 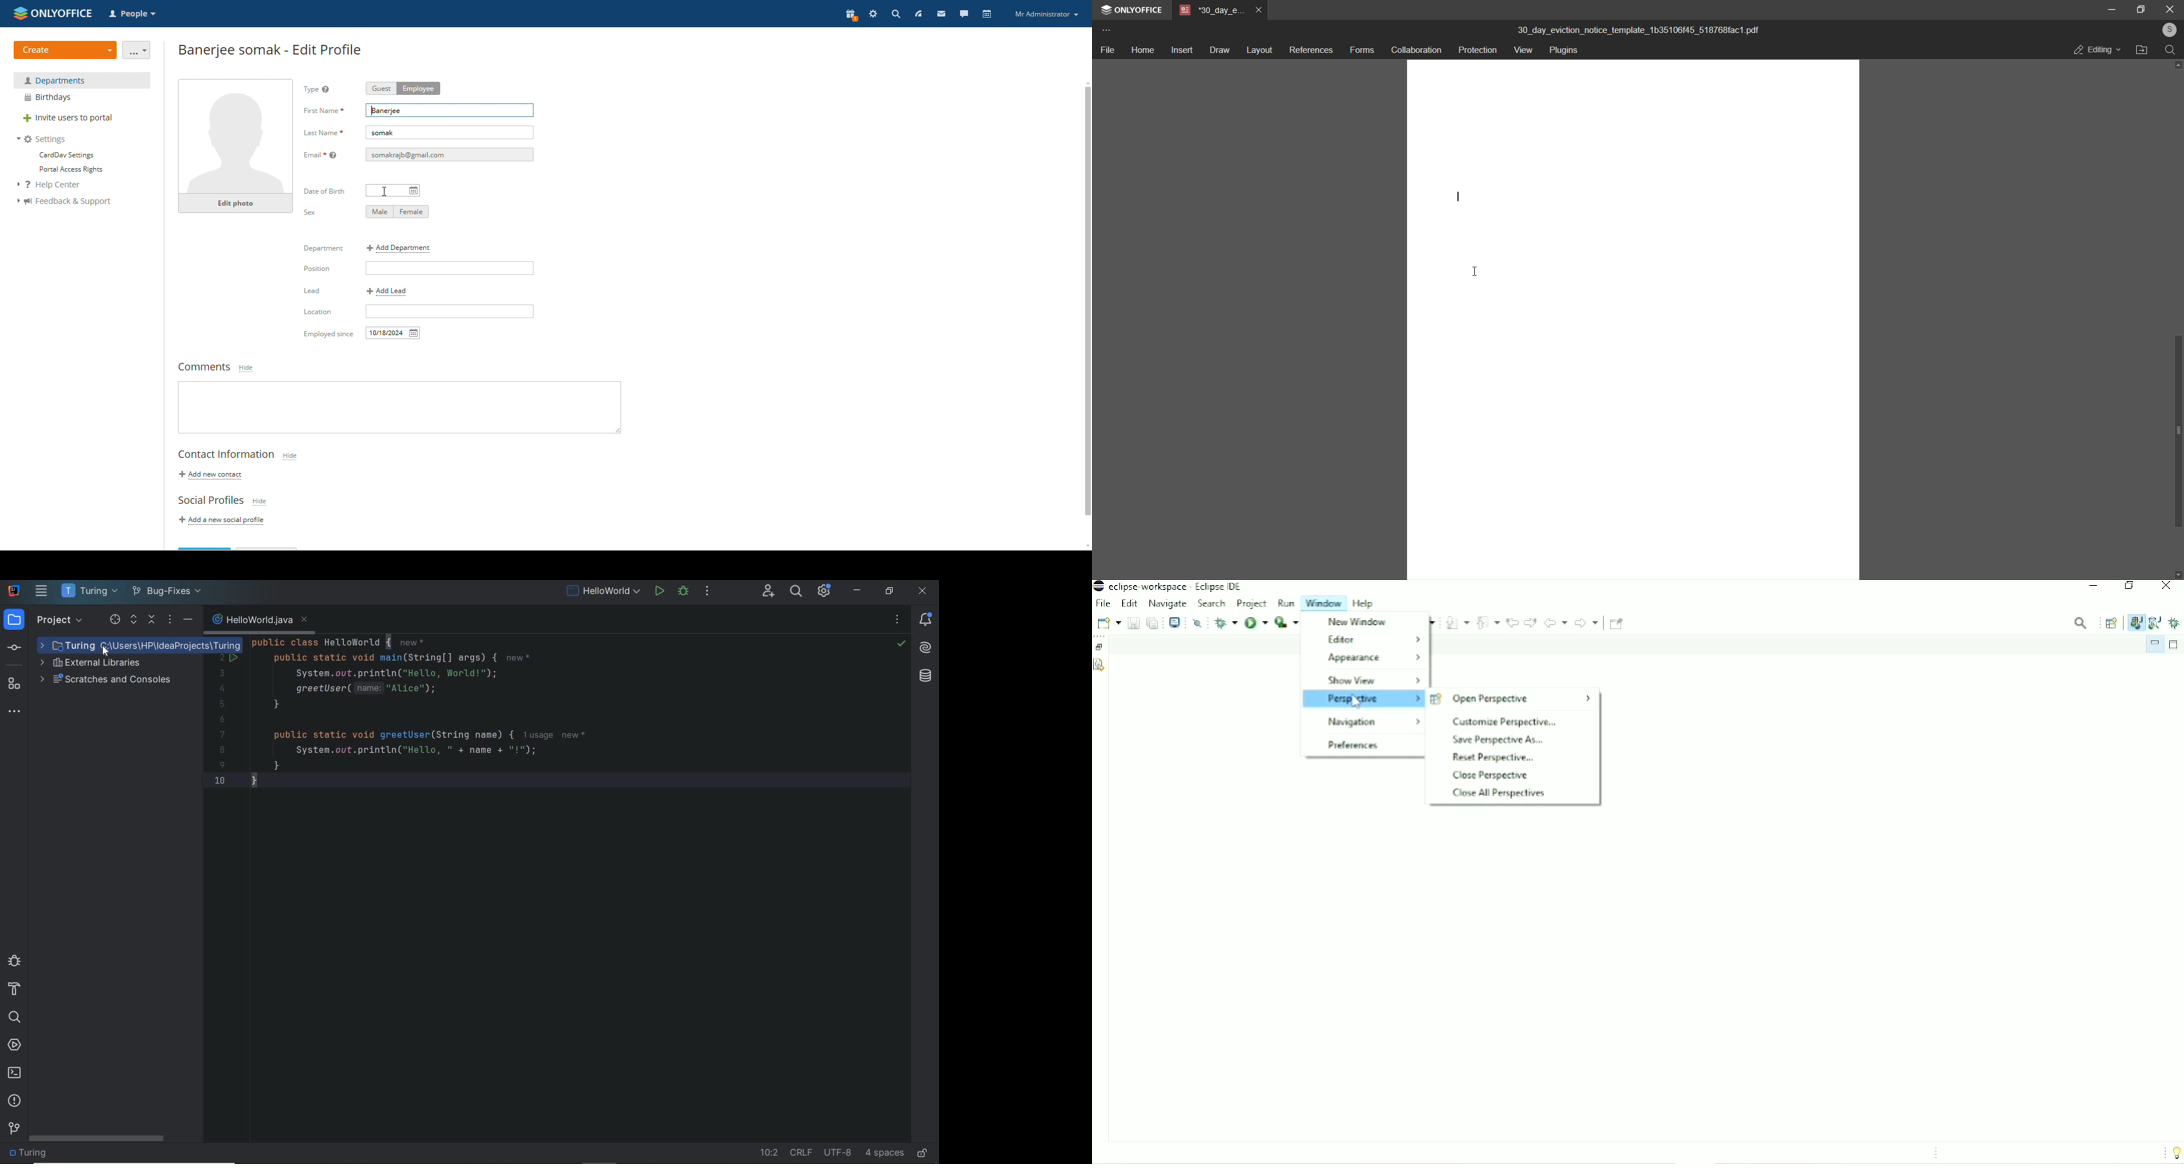 What do you see at coordinates (770, 1152) in the screenshot?
I see `go to line` at bounding box center [770, 1152].